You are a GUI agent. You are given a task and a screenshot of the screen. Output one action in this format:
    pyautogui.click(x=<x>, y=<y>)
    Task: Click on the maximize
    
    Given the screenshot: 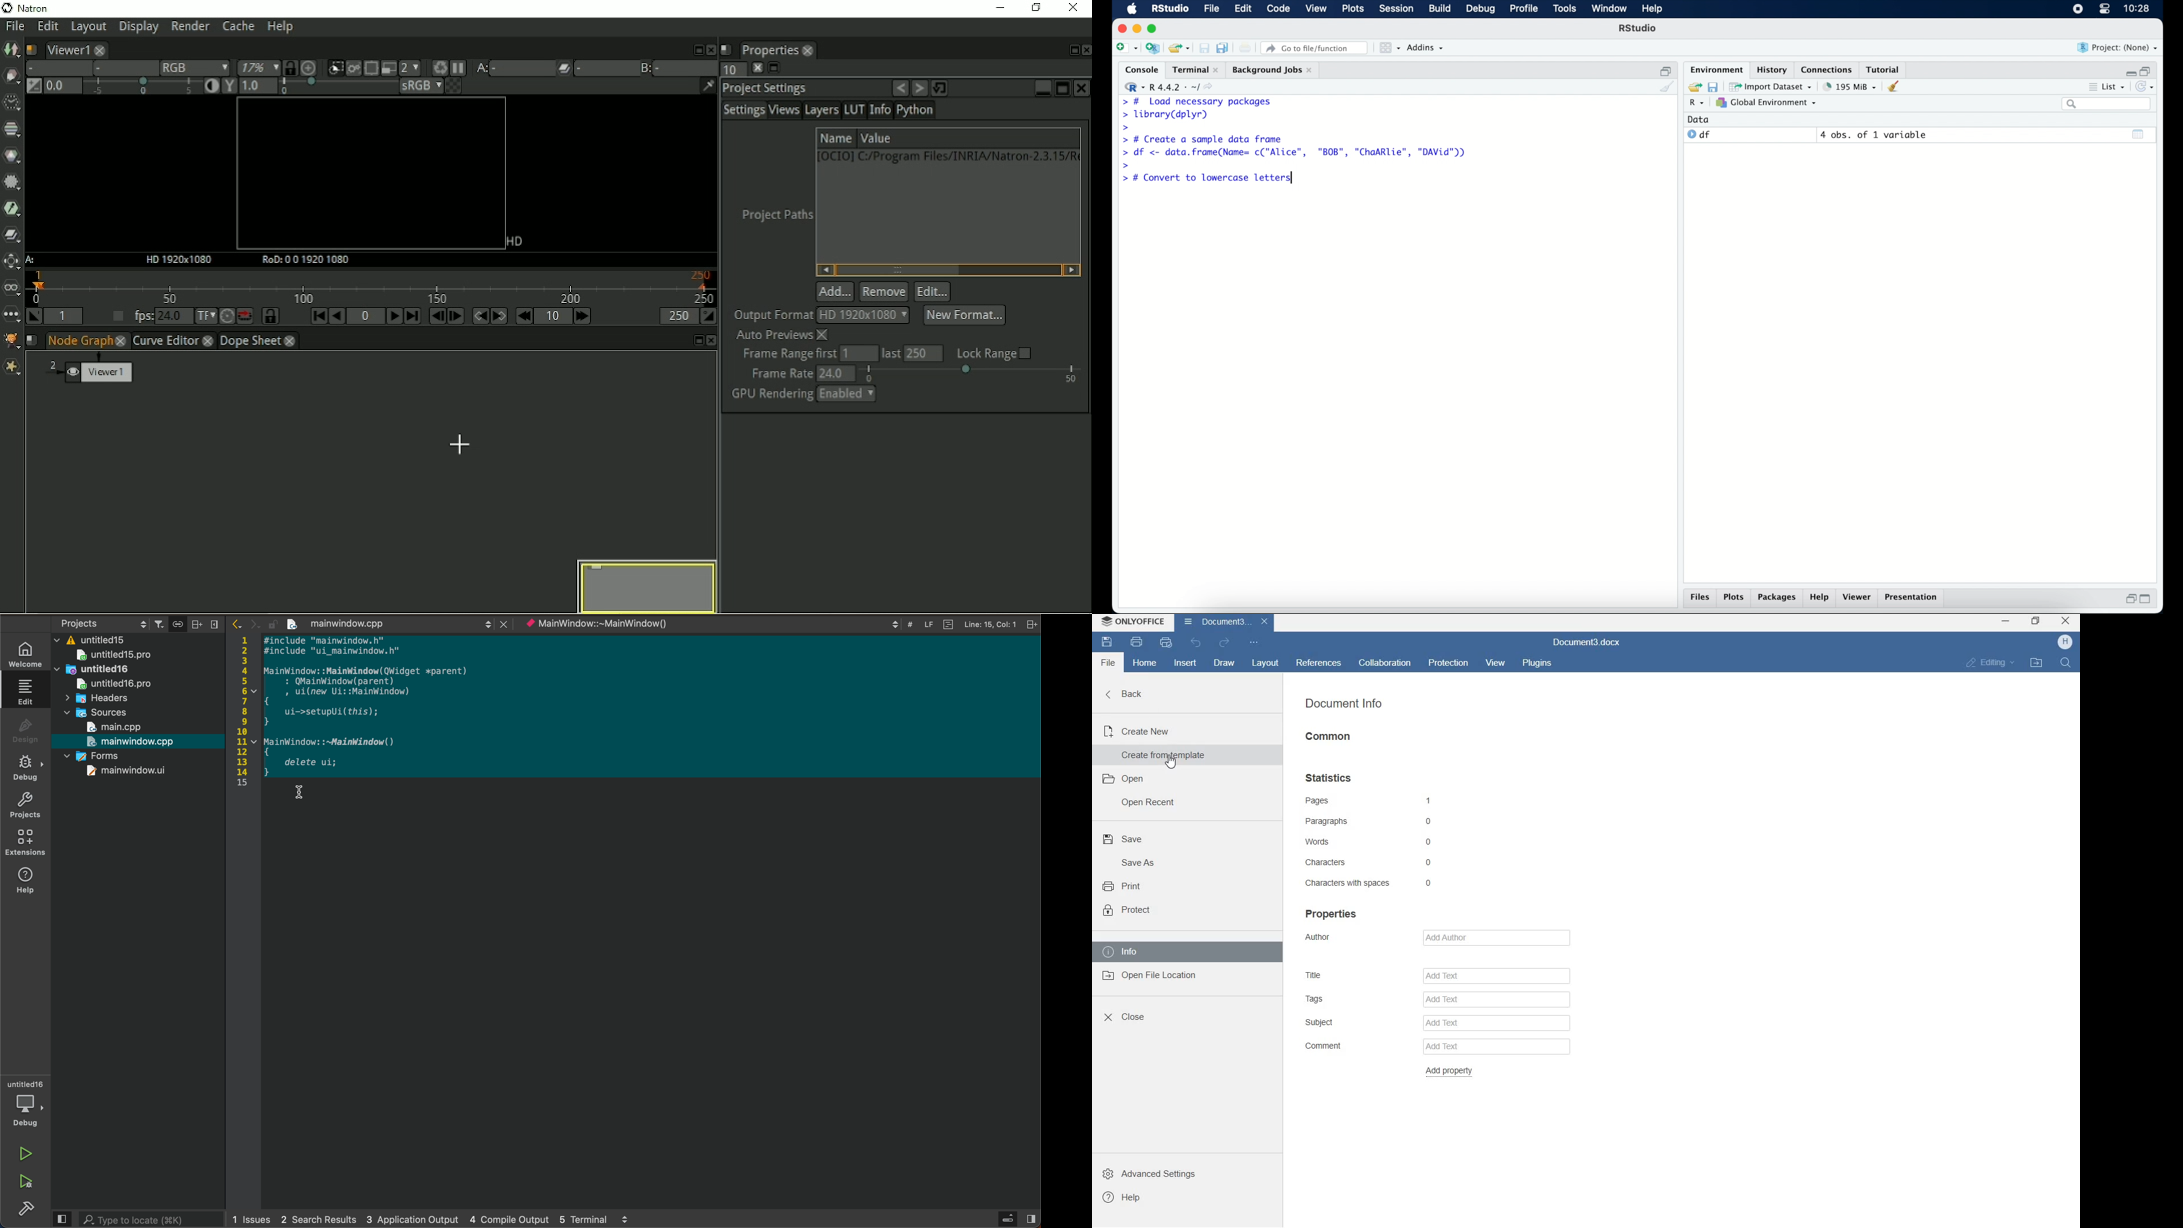 What is the action you would take?
    pyautogui.click(x=1154, y=28)
    